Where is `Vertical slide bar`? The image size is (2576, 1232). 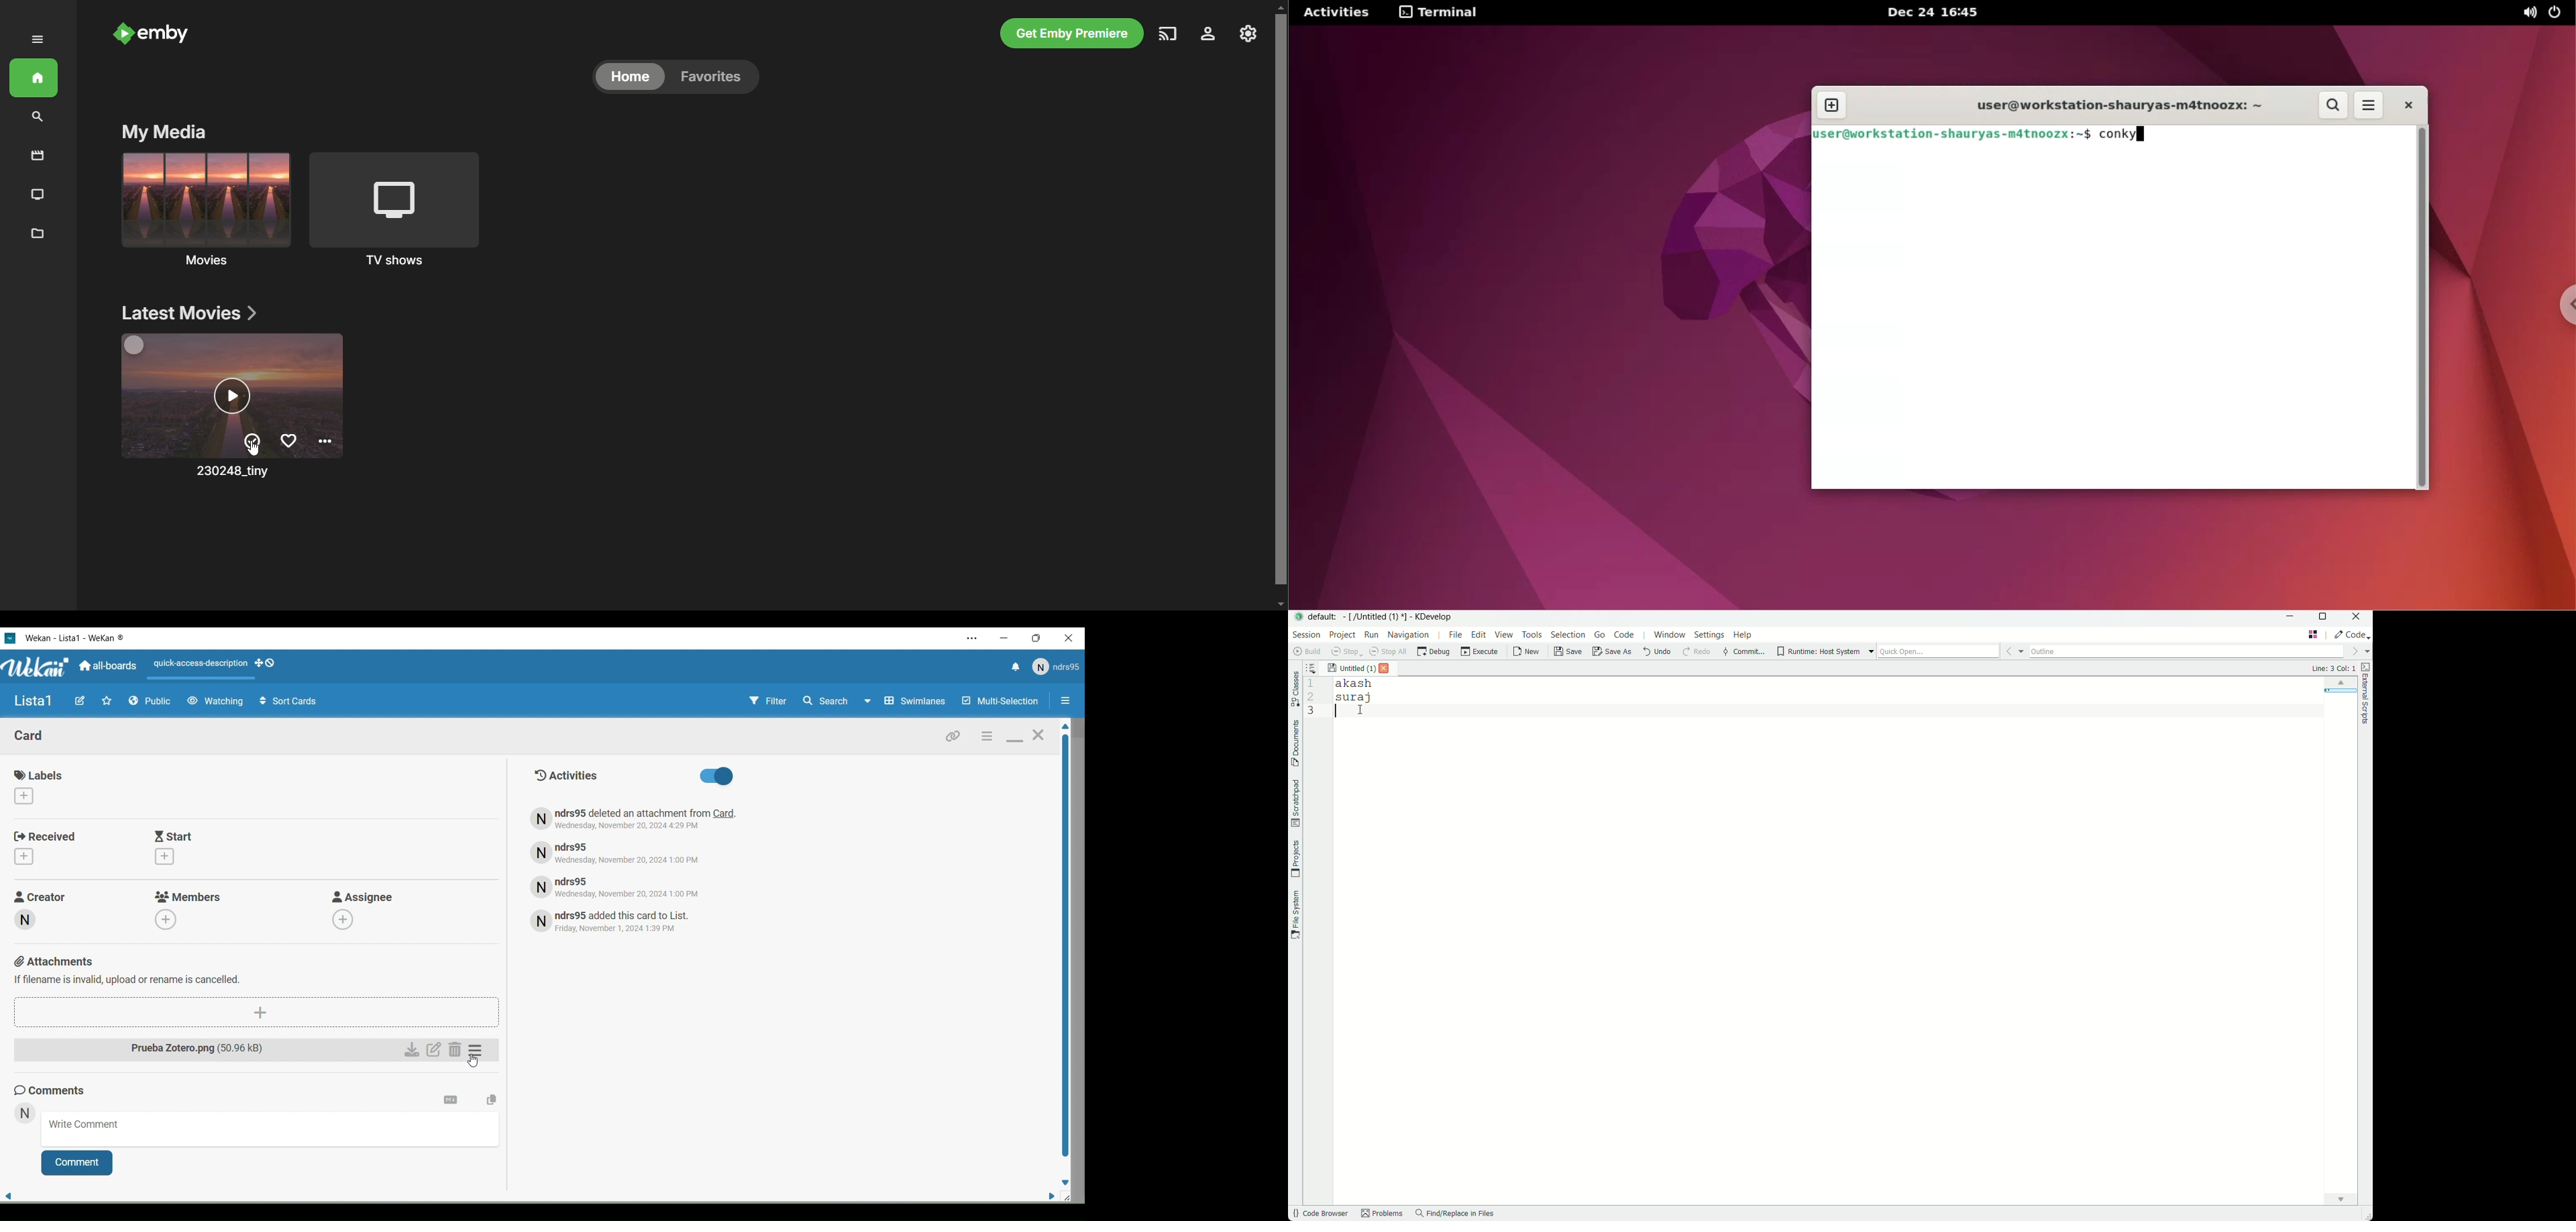
Vertical slide bar is located at coordinates (1065, 941).